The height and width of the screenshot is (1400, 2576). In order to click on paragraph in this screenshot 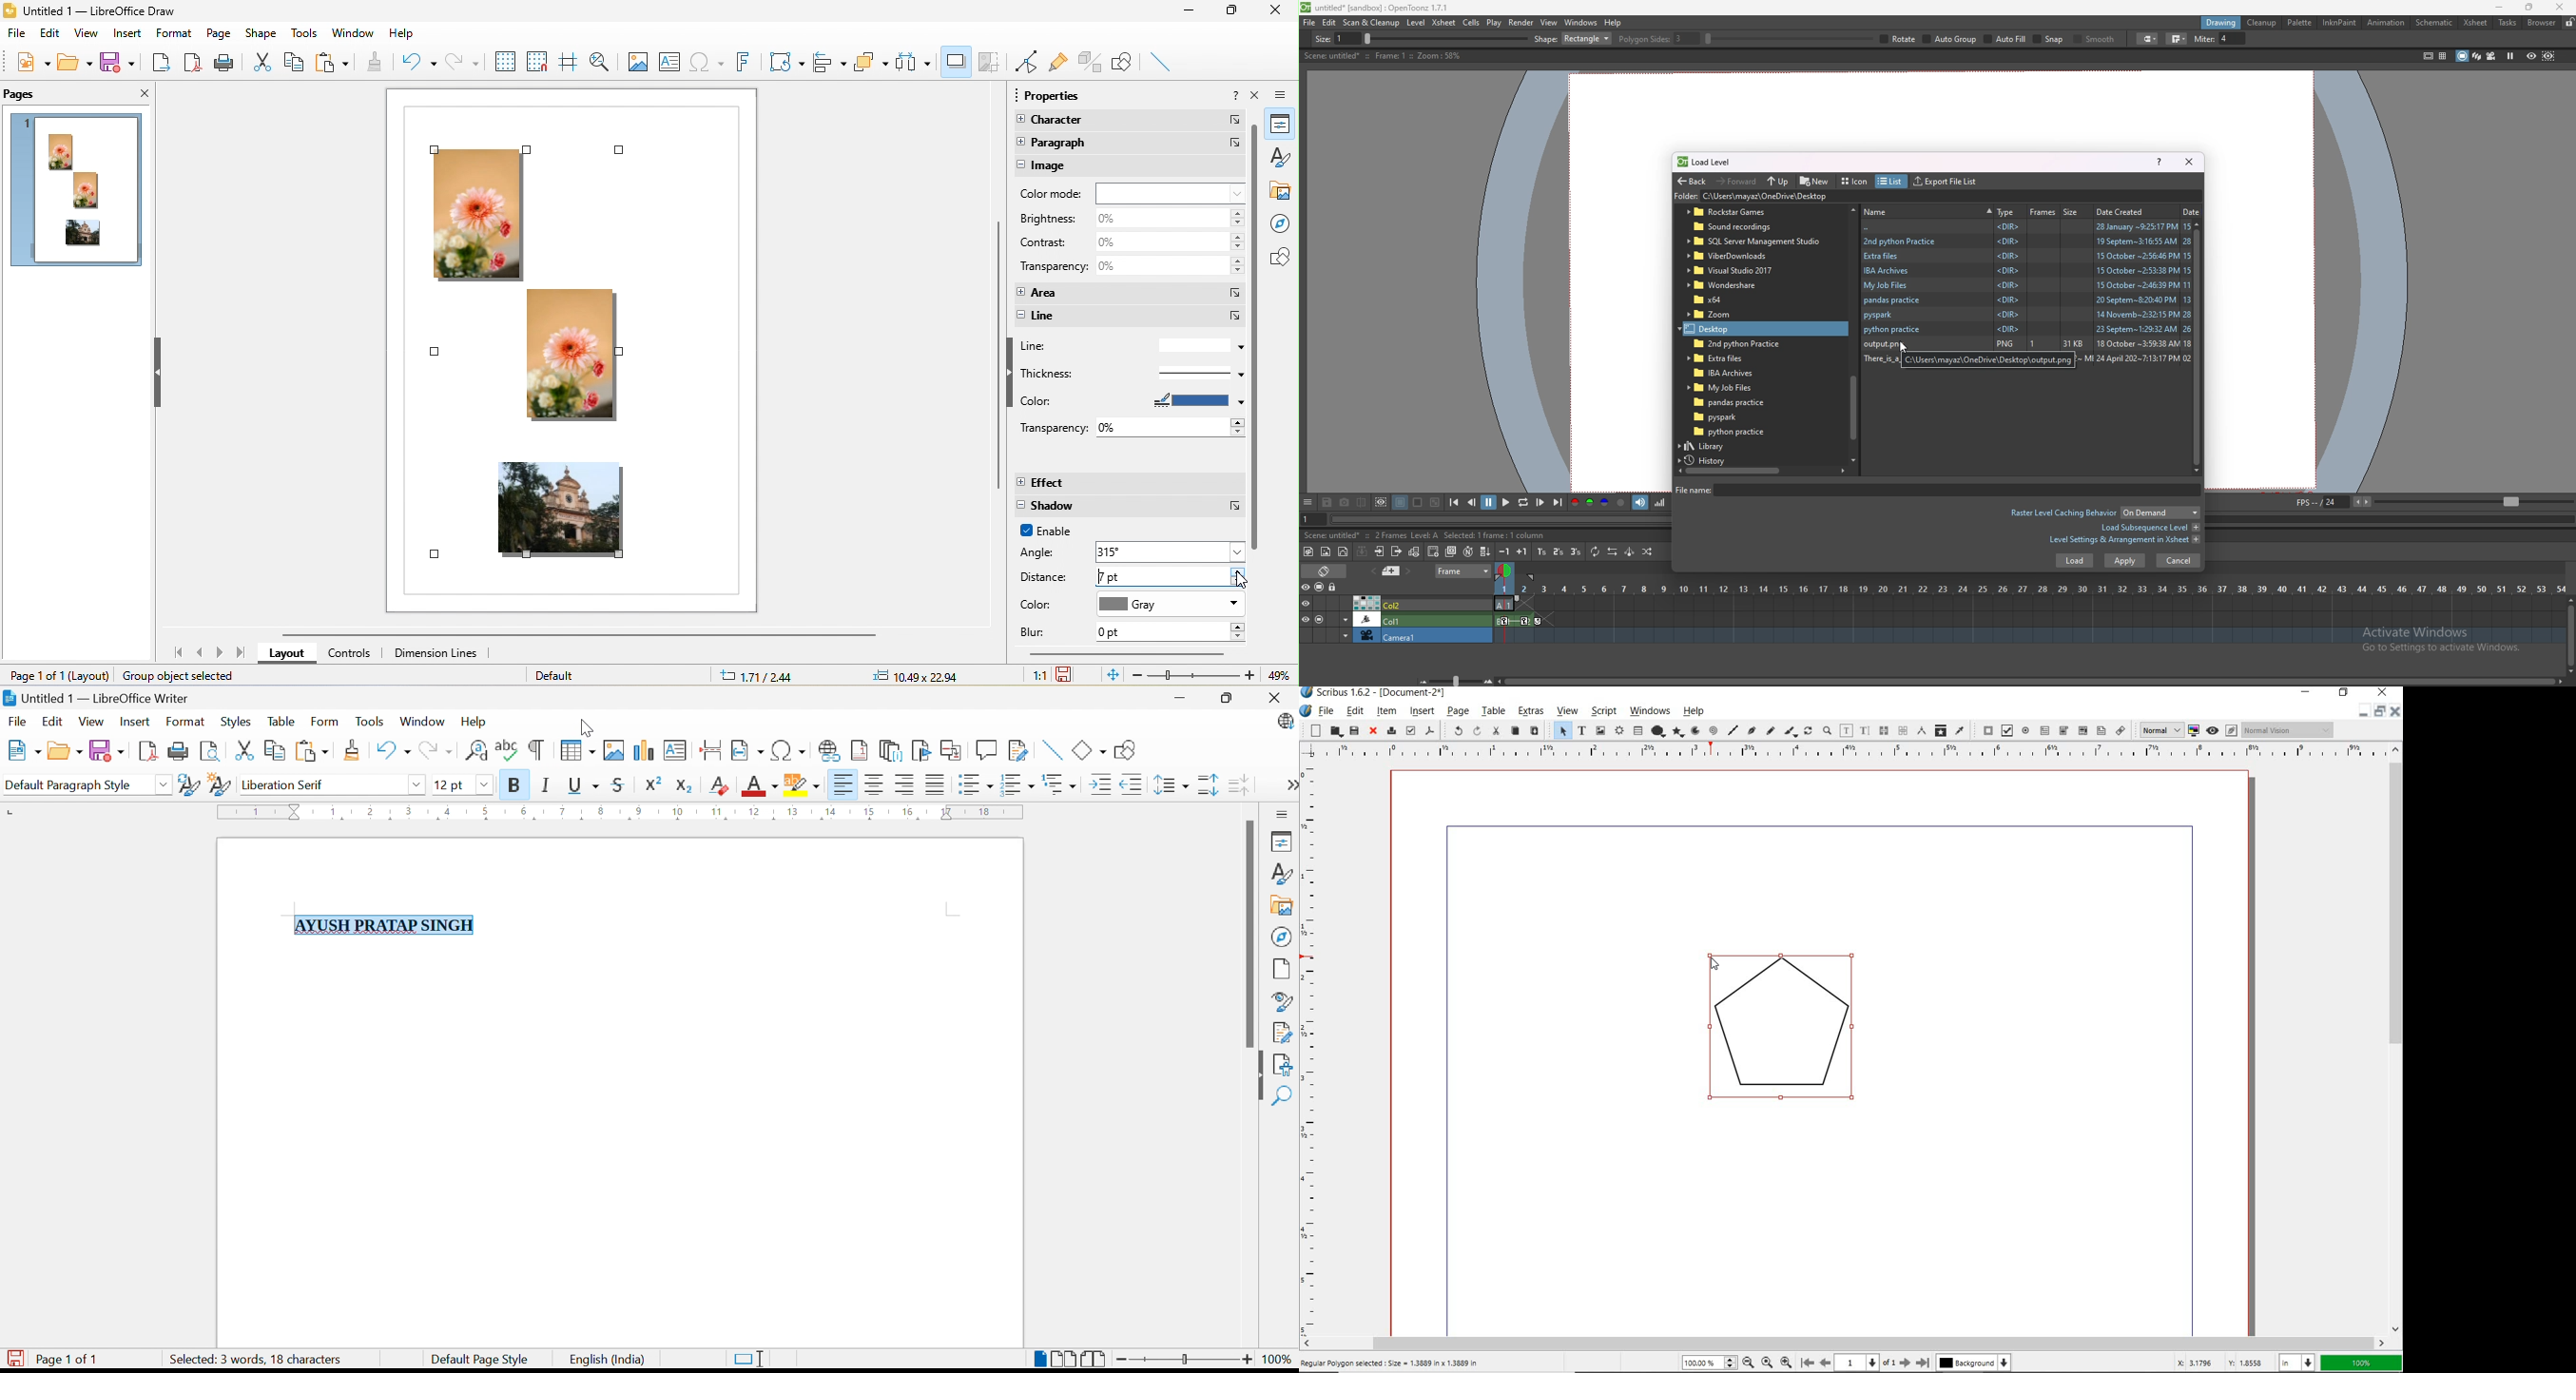, I will do `click(1130, 144)`.